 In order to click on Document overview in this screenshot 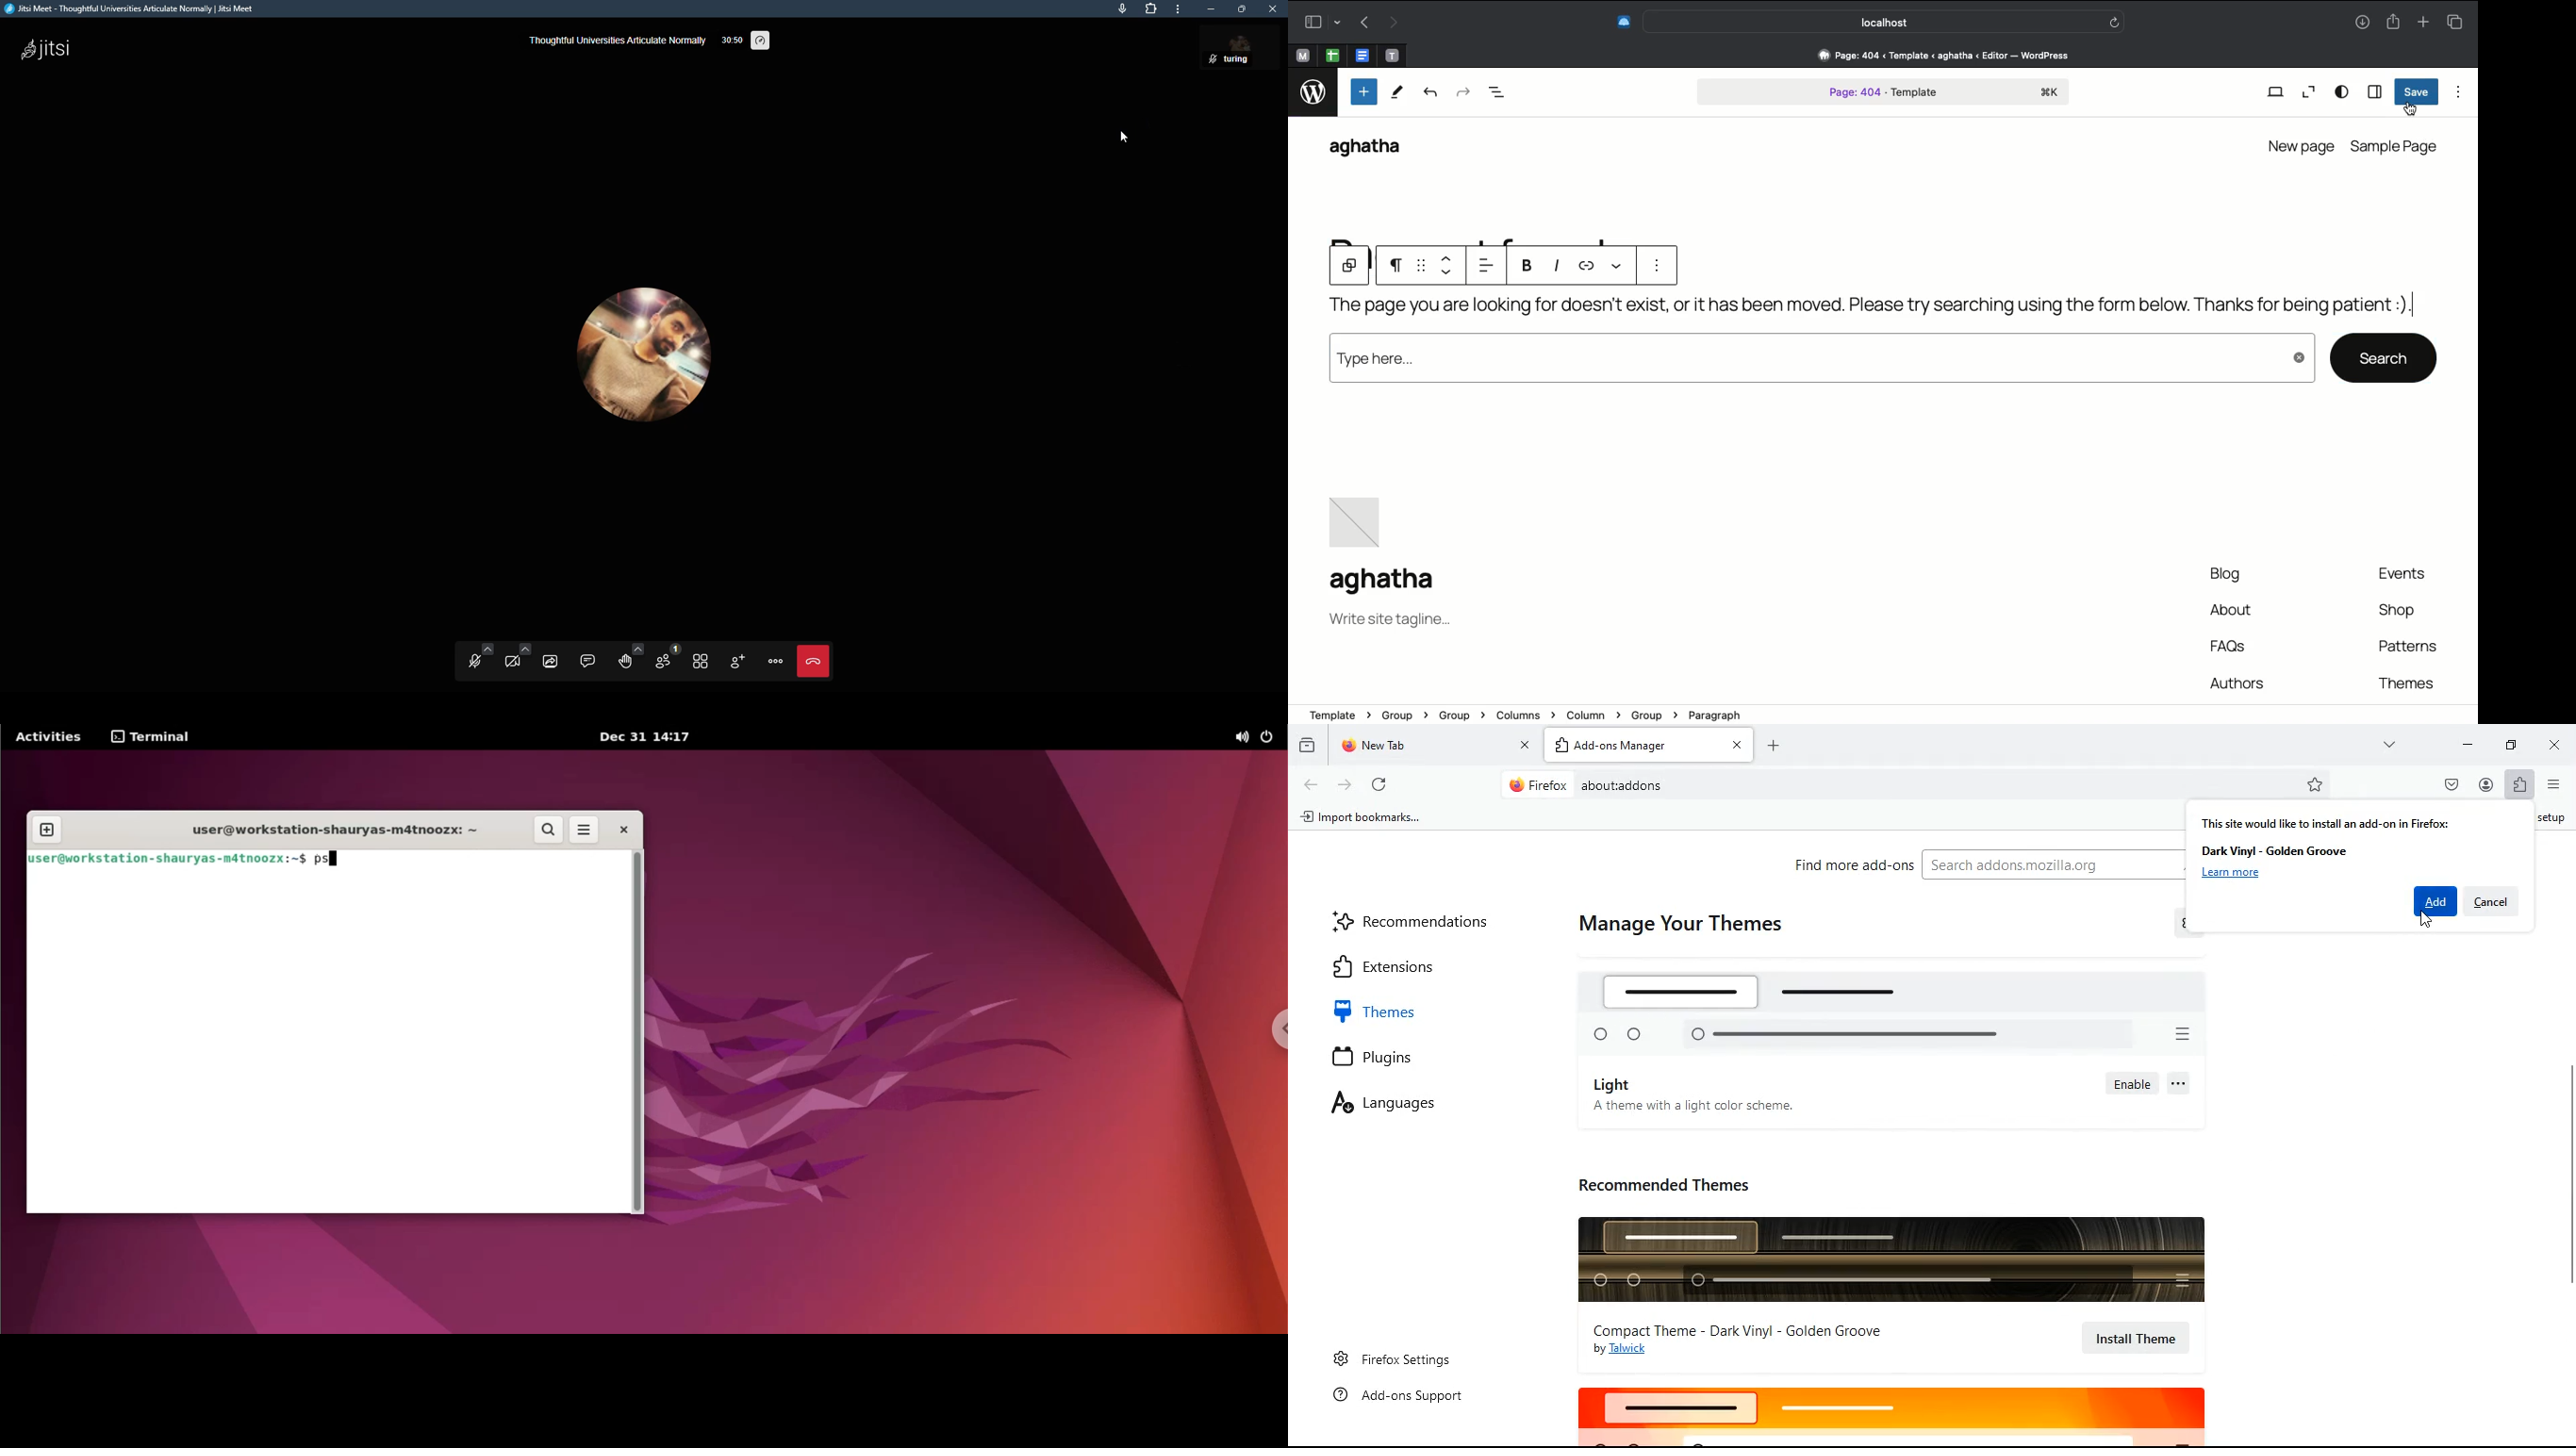, I will do `click(1497, 94)`.